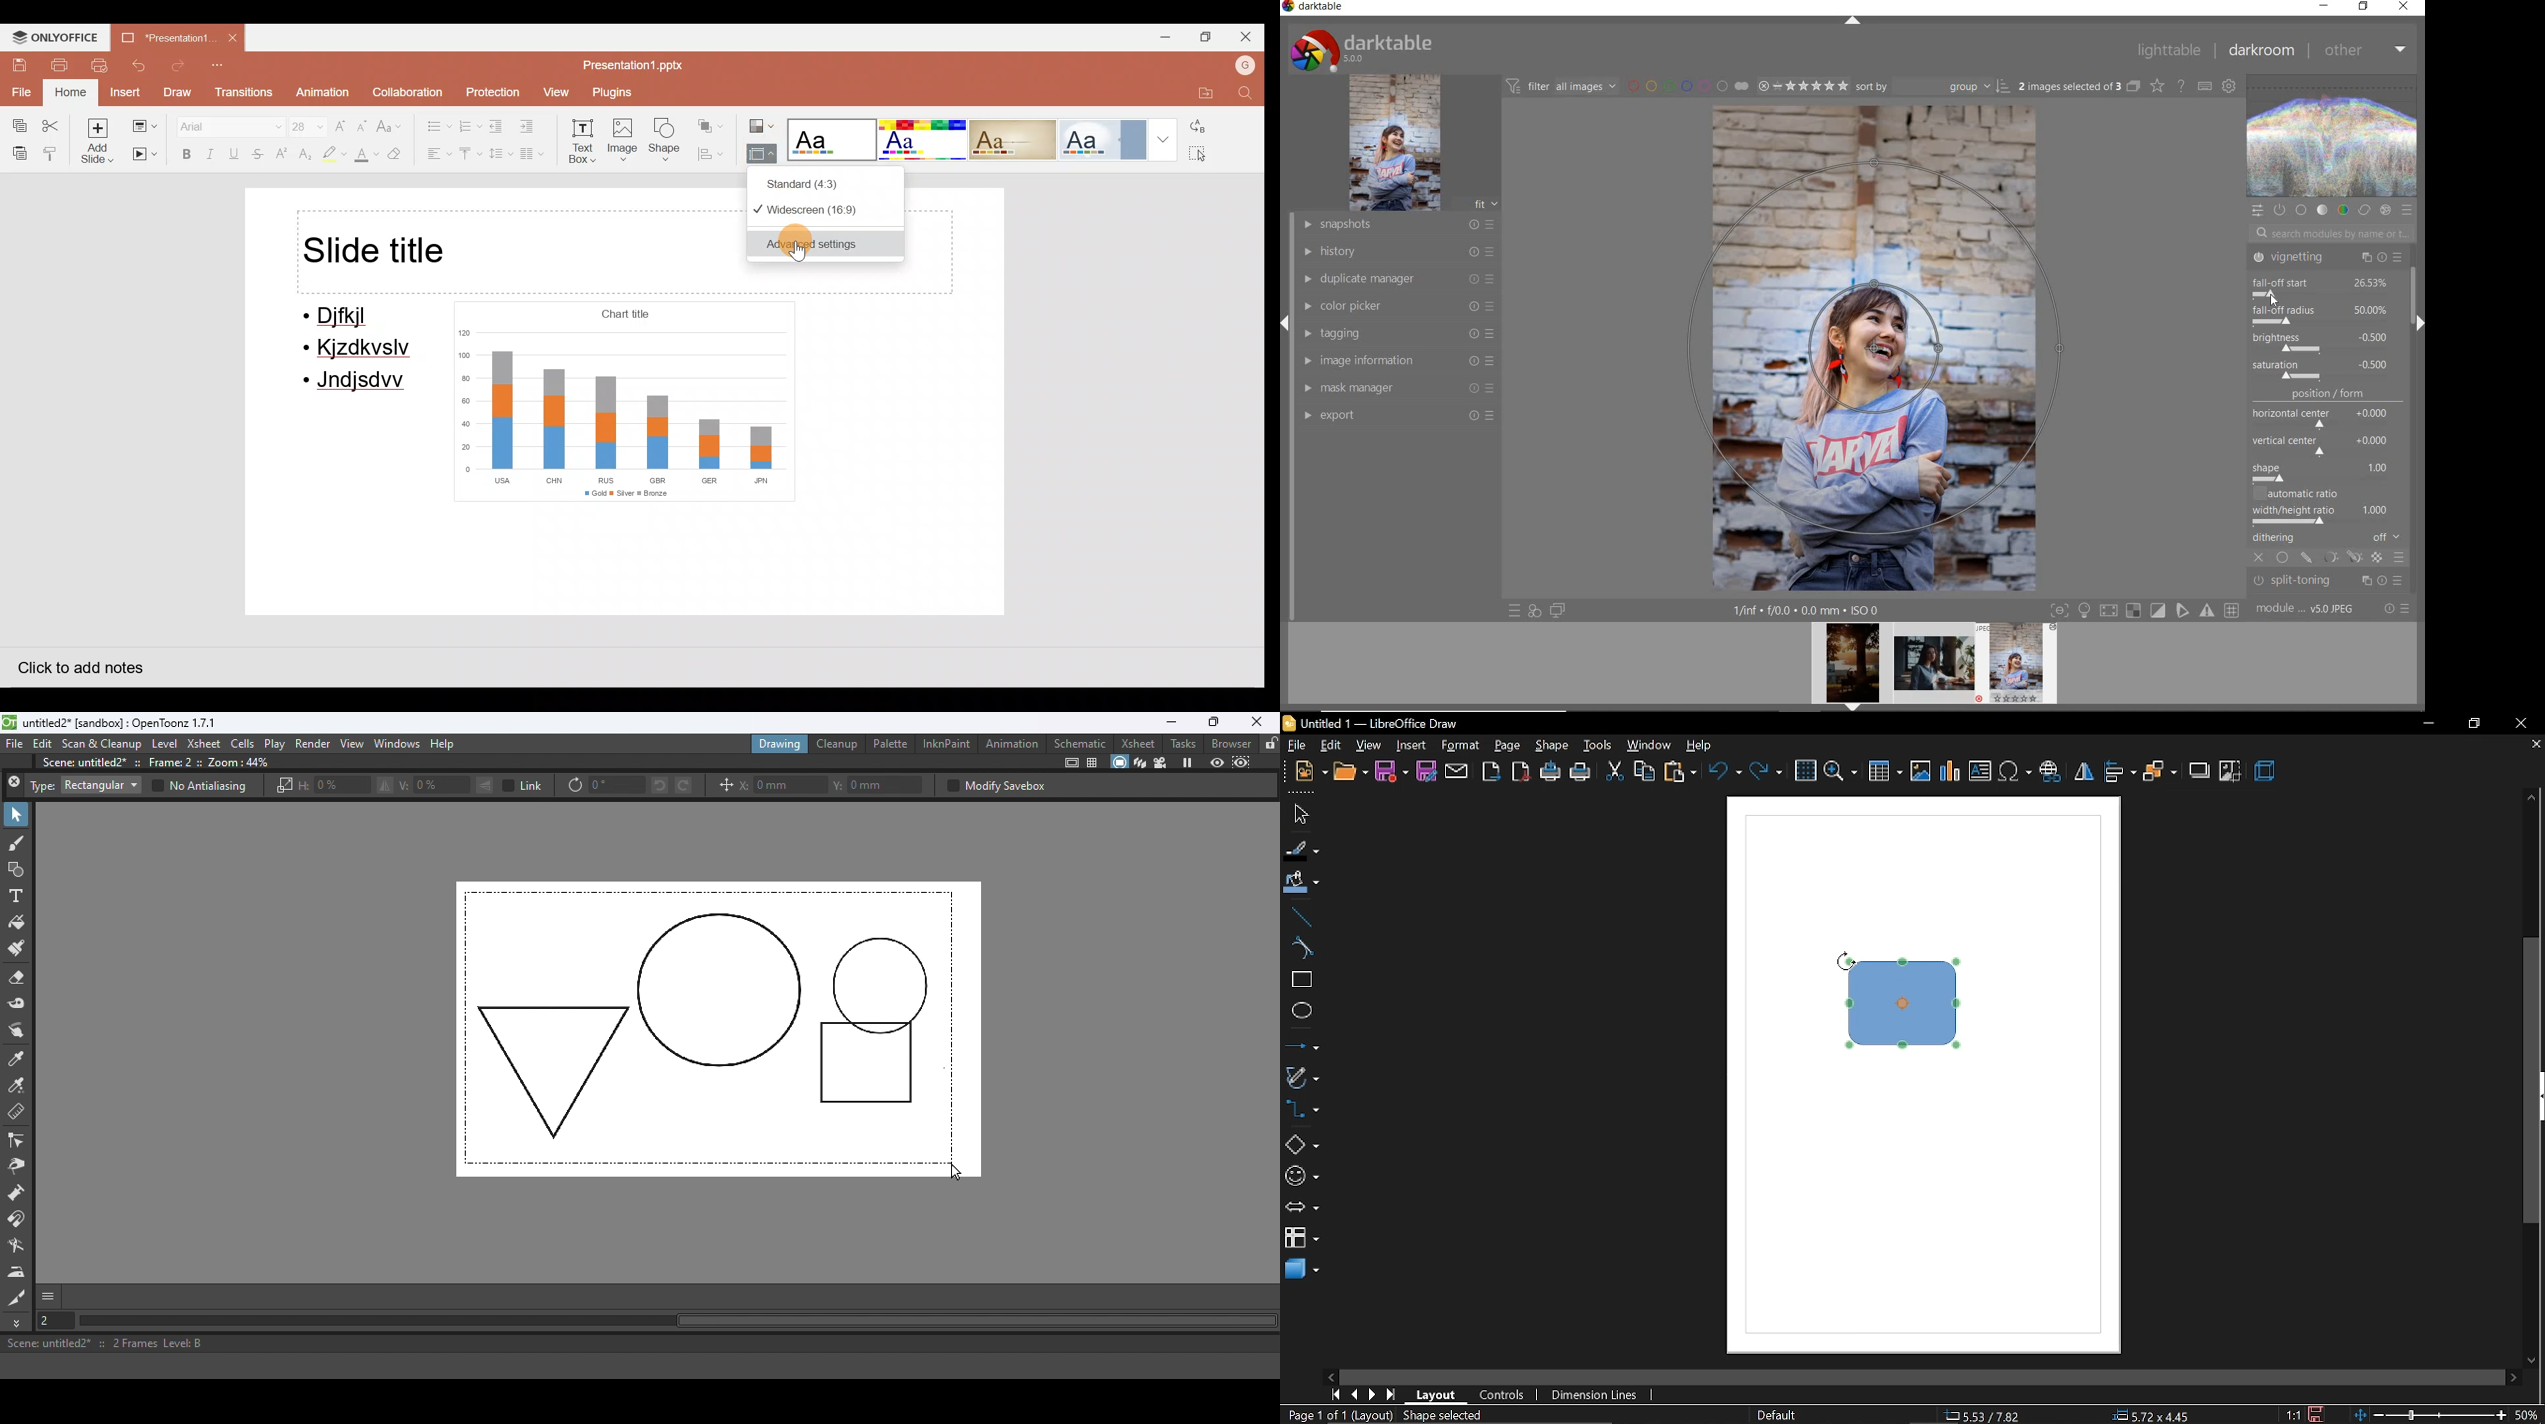  Describe the element at coordinates (179, 66) in the screenshot. I see `Redo` at that location.